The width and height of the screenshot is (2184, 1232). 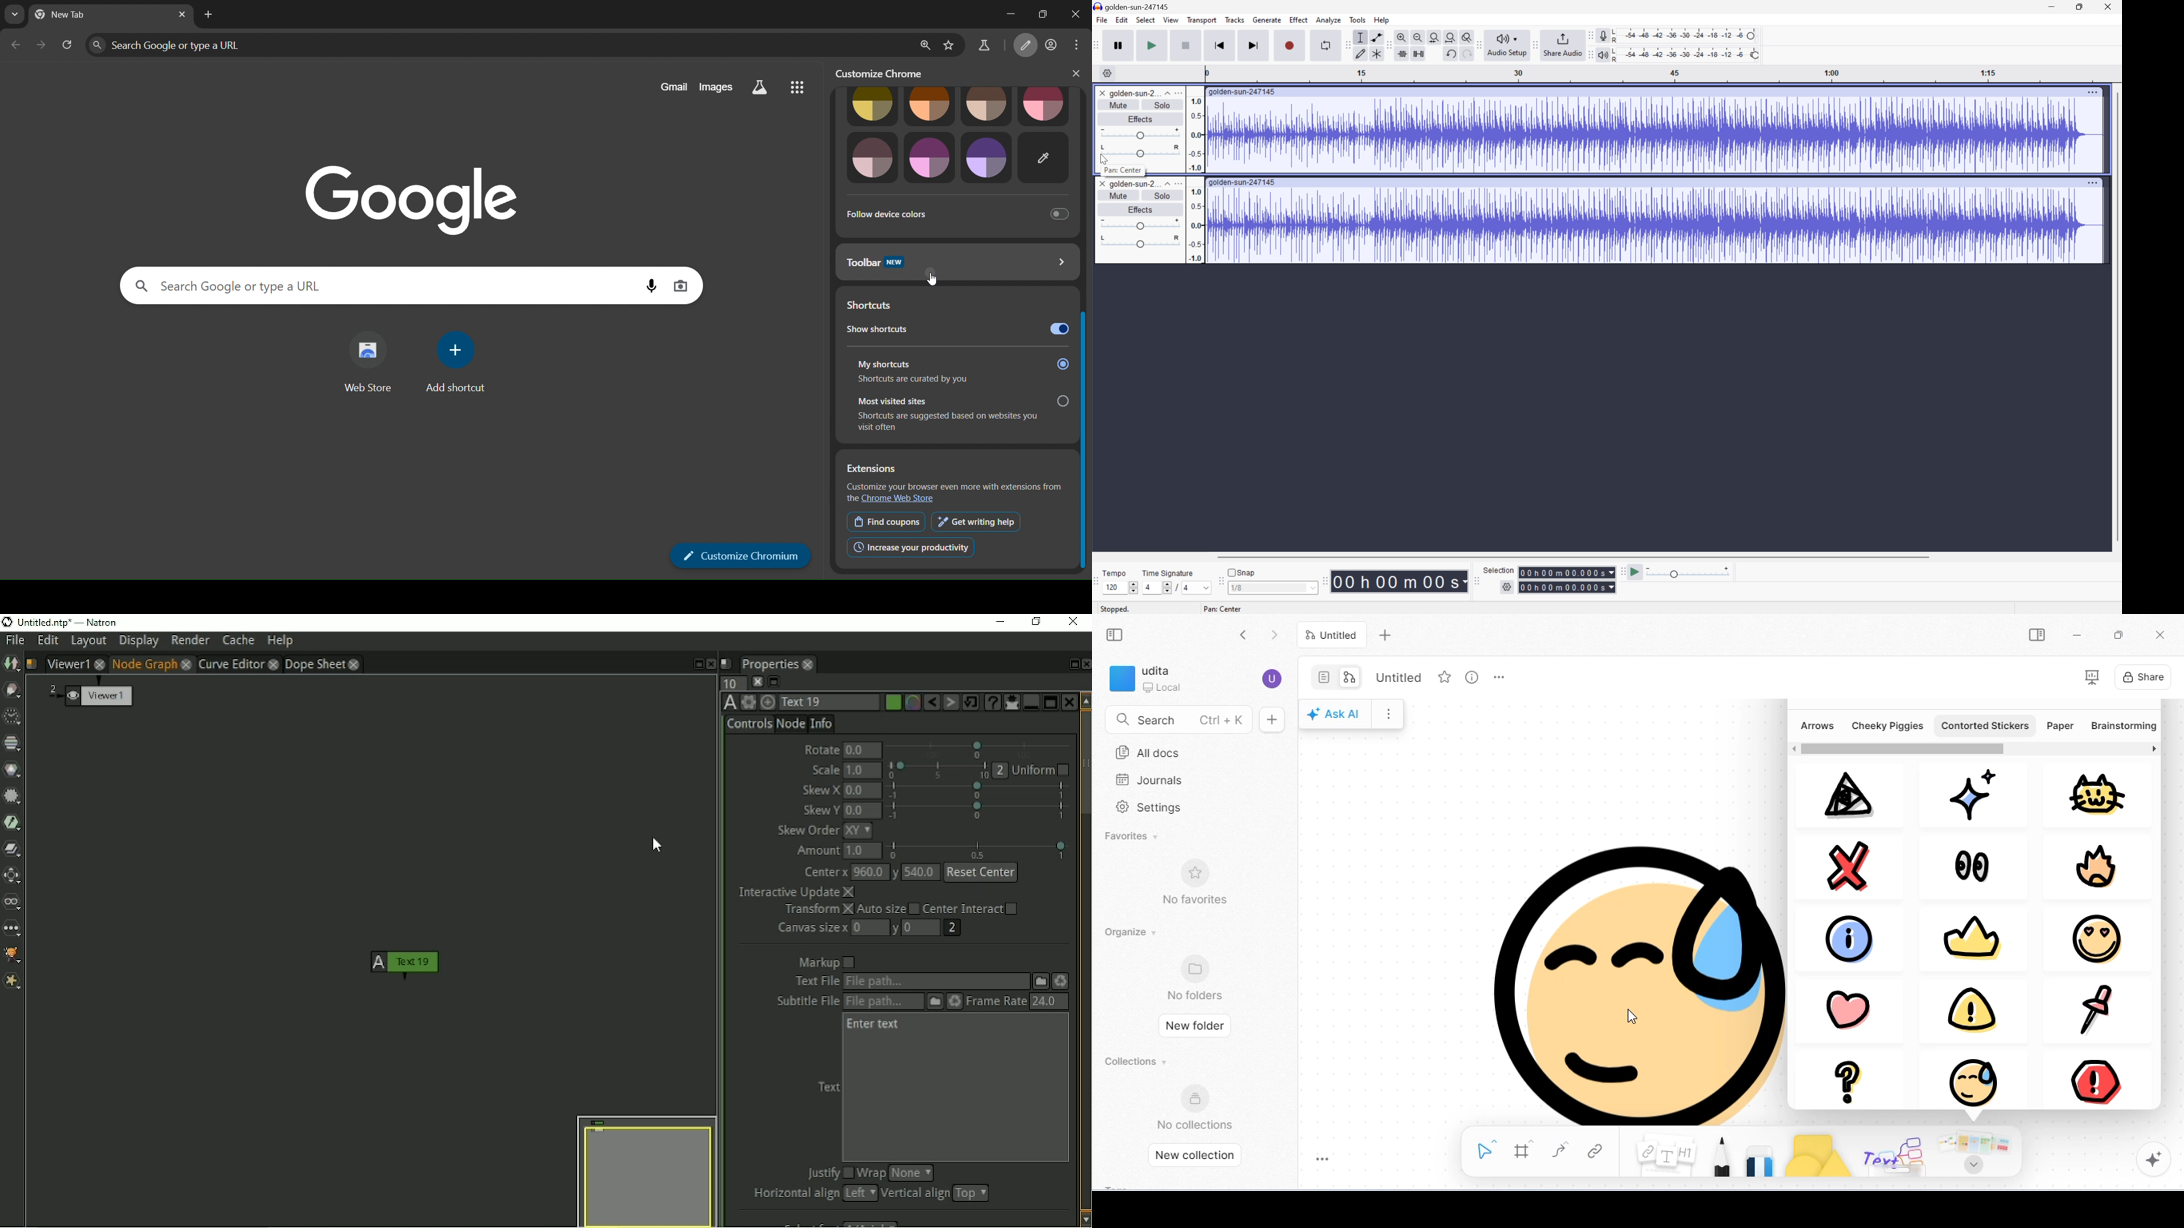 I want to click on Audacity Edit toolbar, so click(x=1388, y=44).